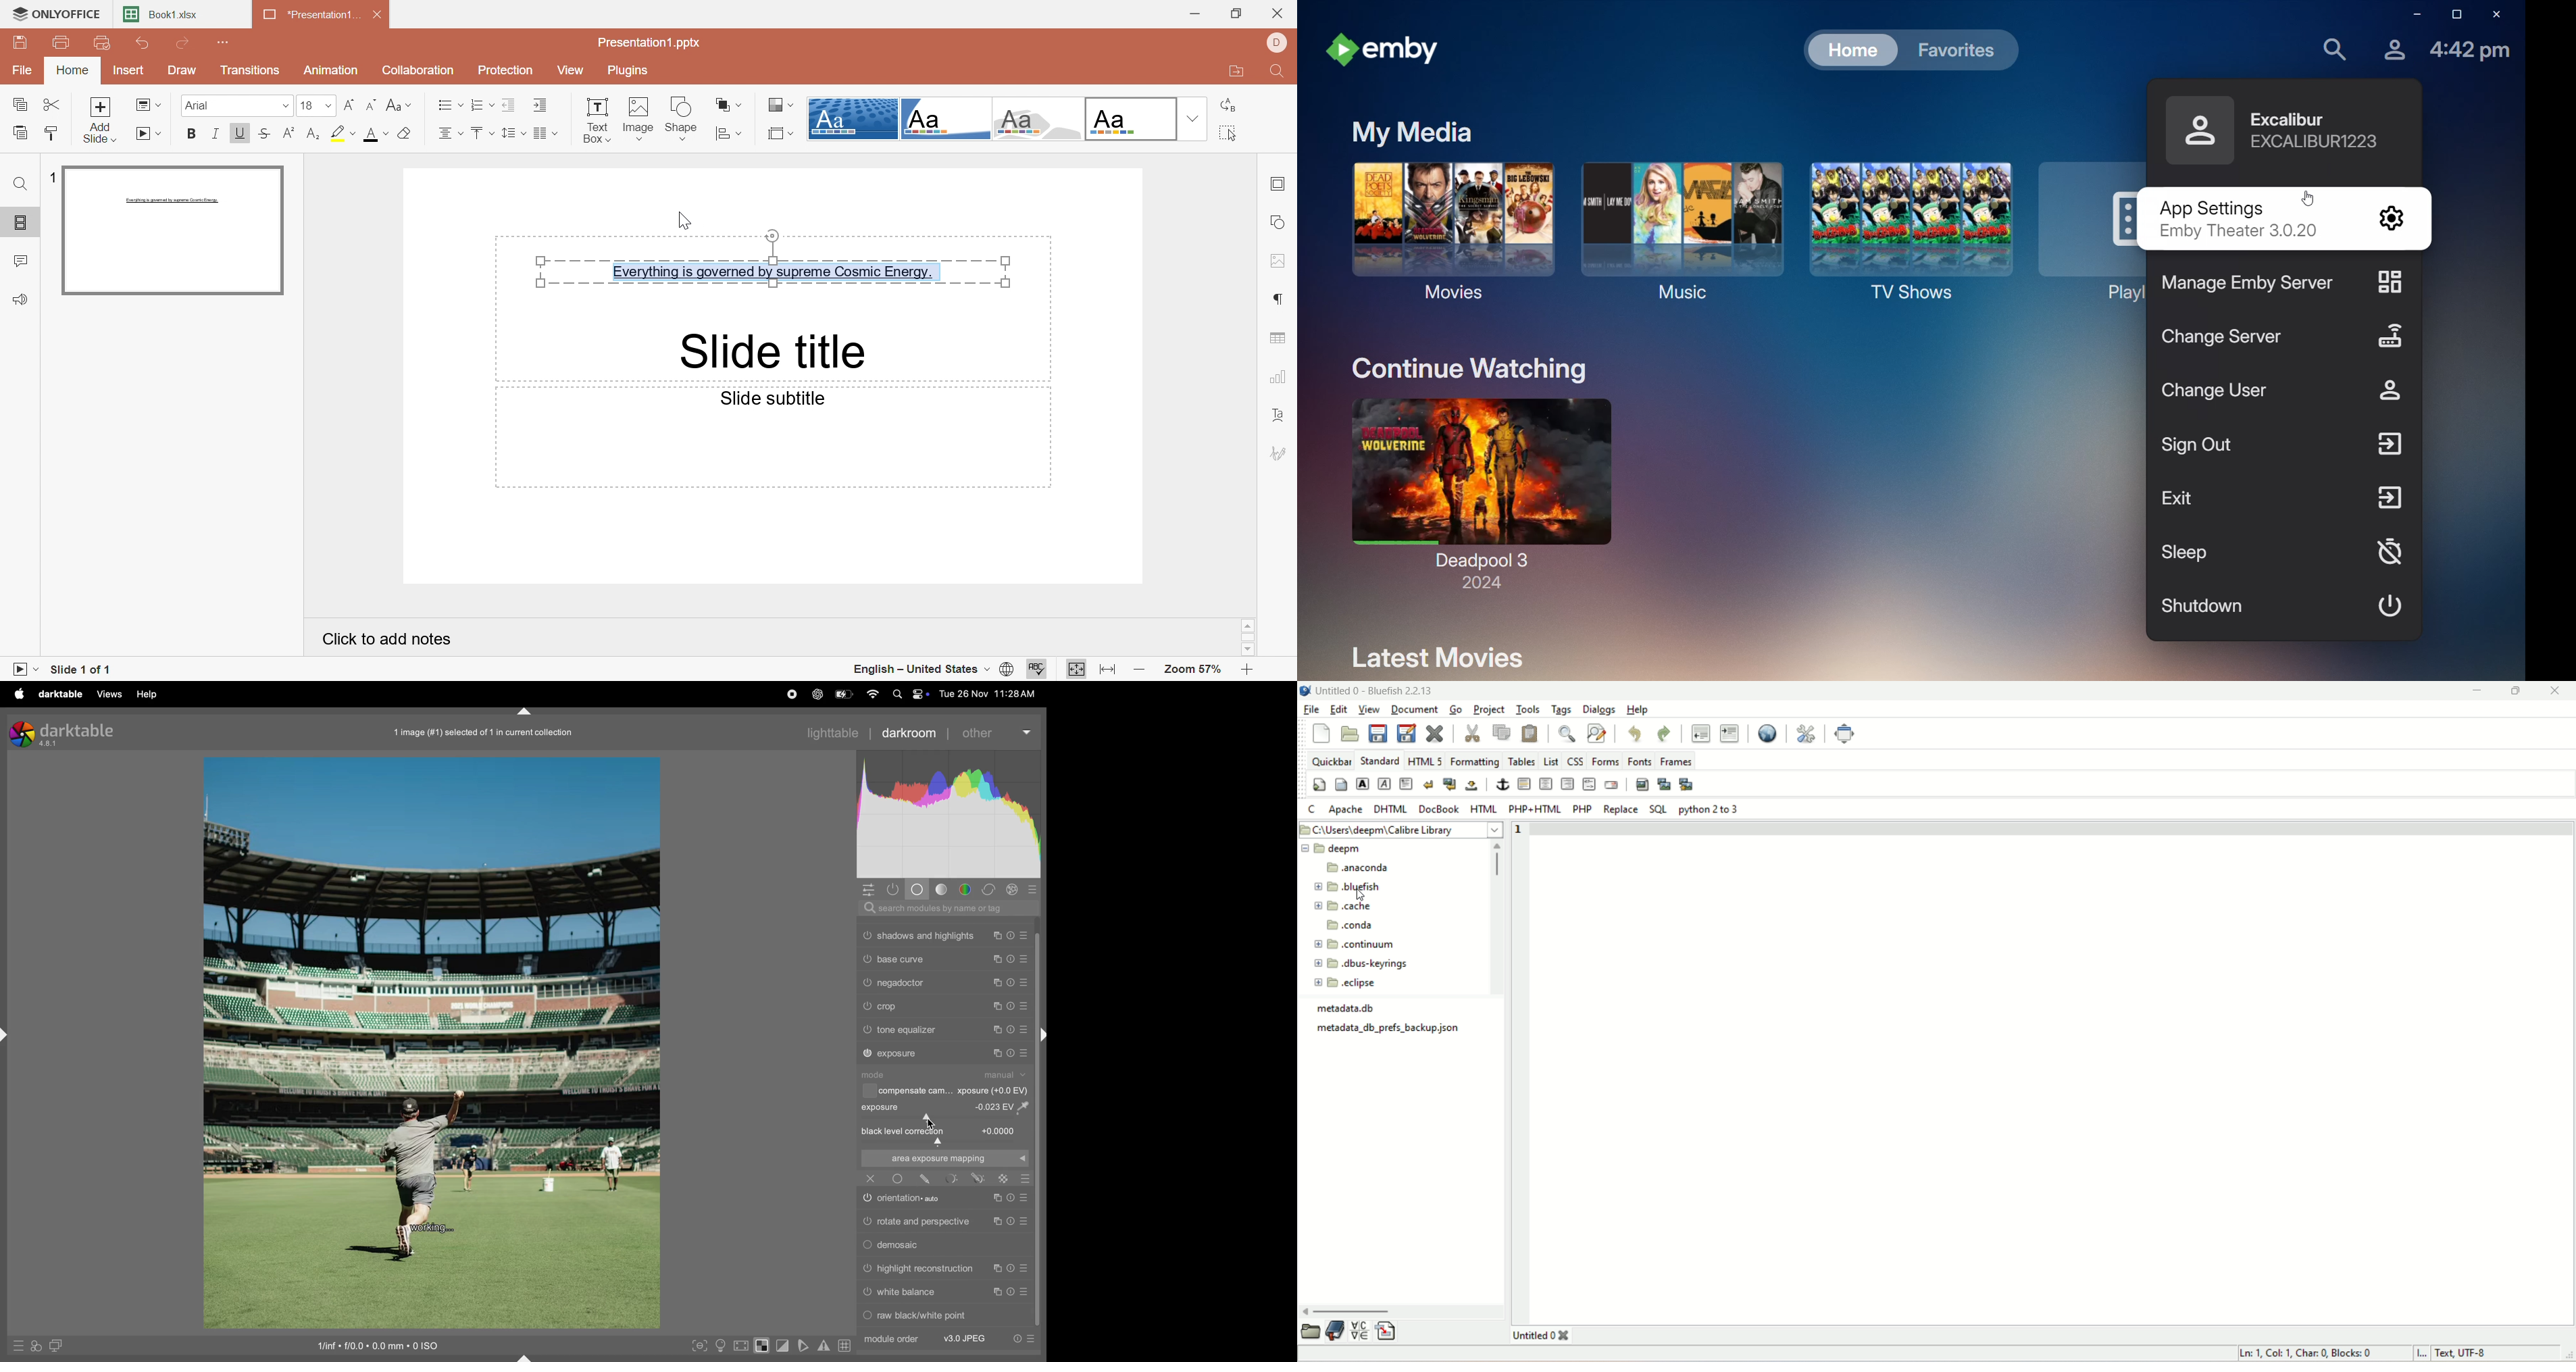  What do you see at coordinates (1229, 103) in the screenshot?
I see `Replace` at bounding box center [1229, 103].